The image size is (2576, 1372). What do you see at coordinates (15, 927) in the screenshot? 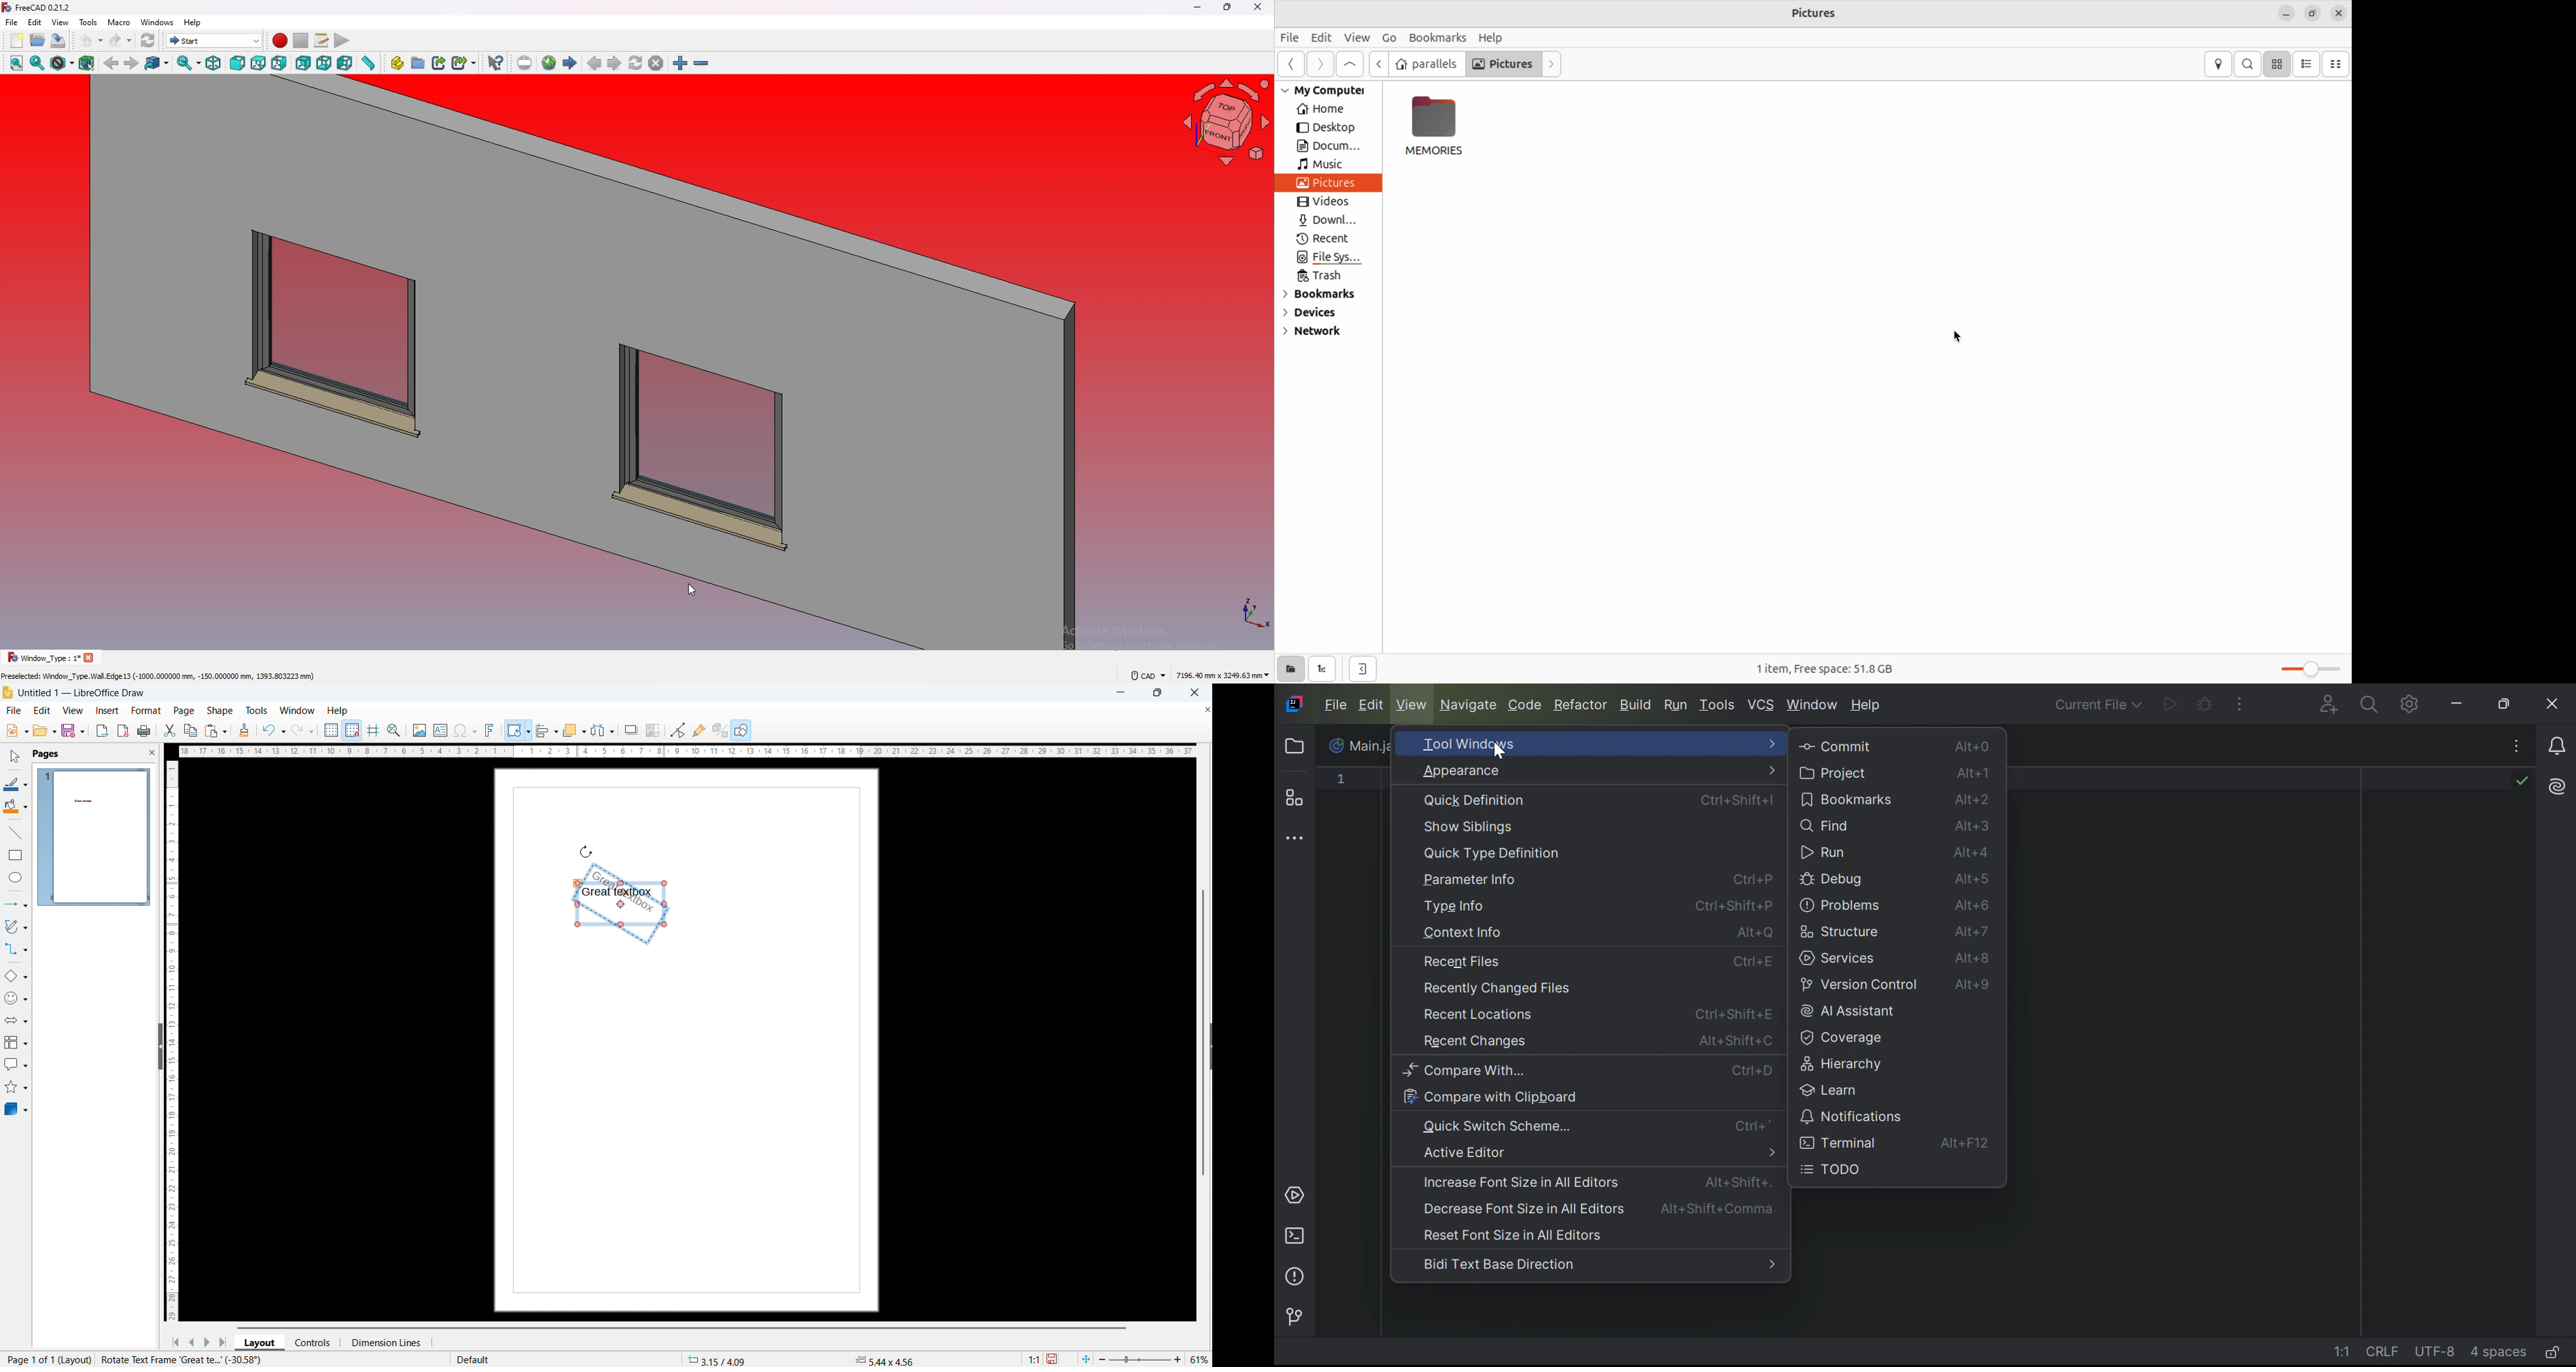
I see `curves and polygons` at bounding box center [15, 927].